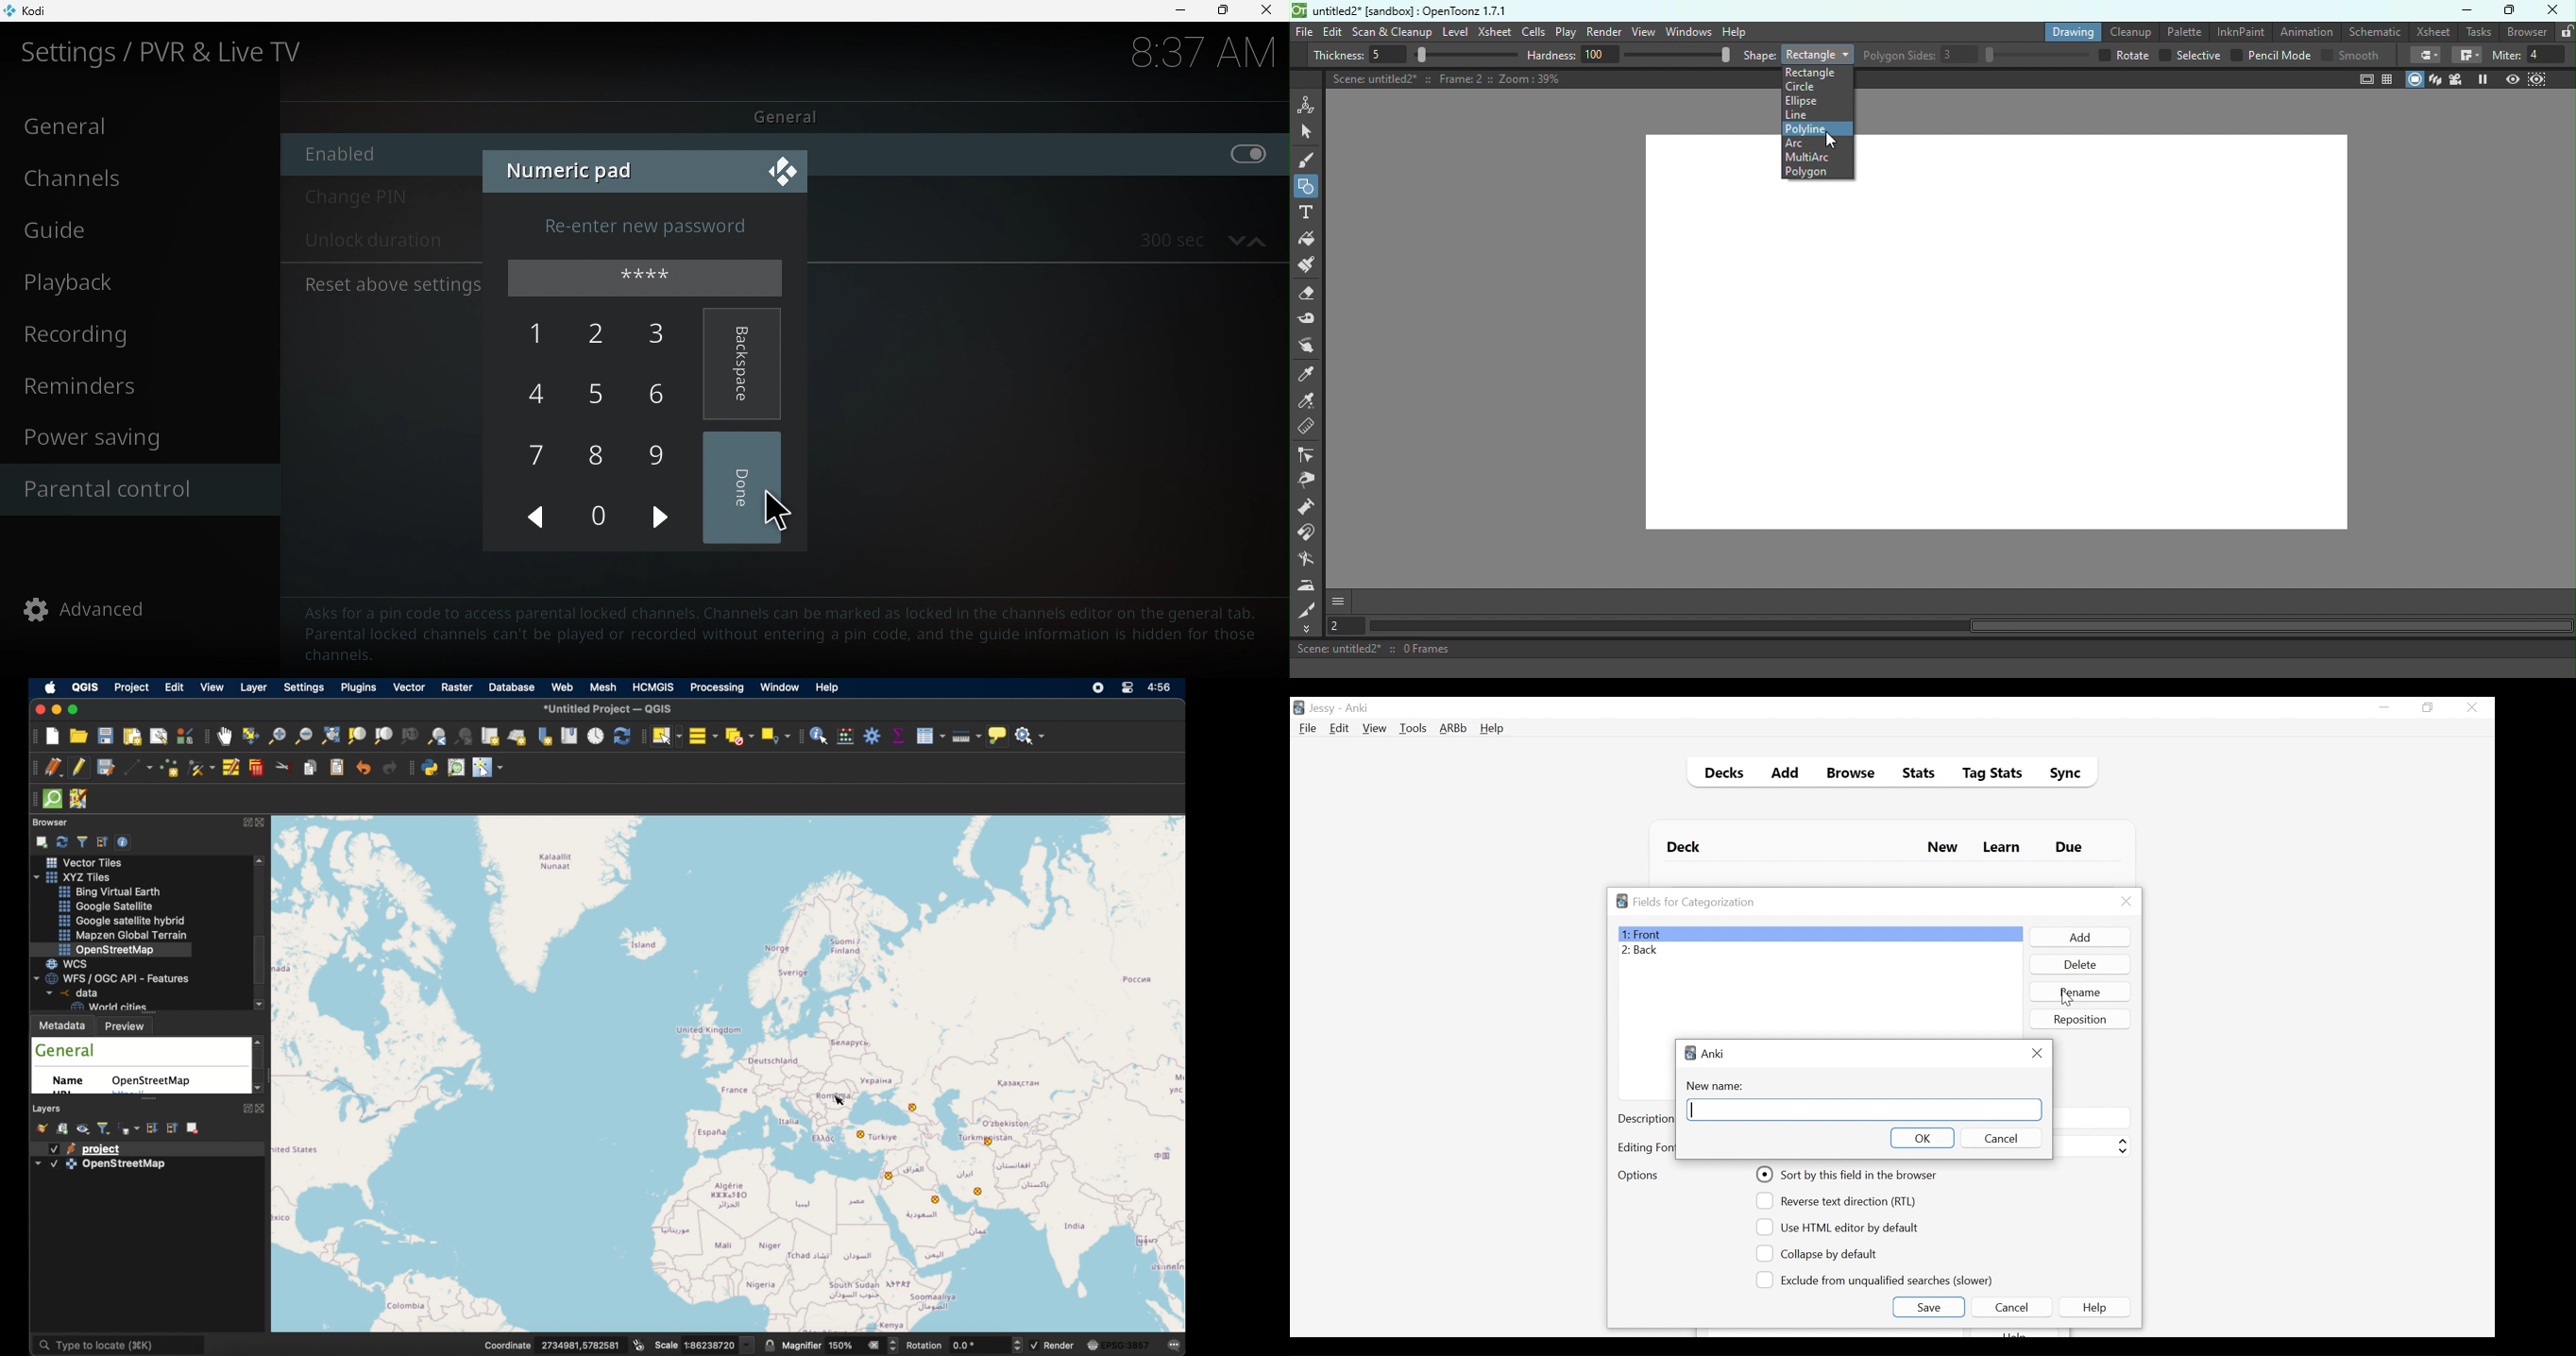 The height and width of the screenshot is (1372, 2576). Describe the element at coordinates (63, 1025) in the screenshot. I see `metadata` at that location.